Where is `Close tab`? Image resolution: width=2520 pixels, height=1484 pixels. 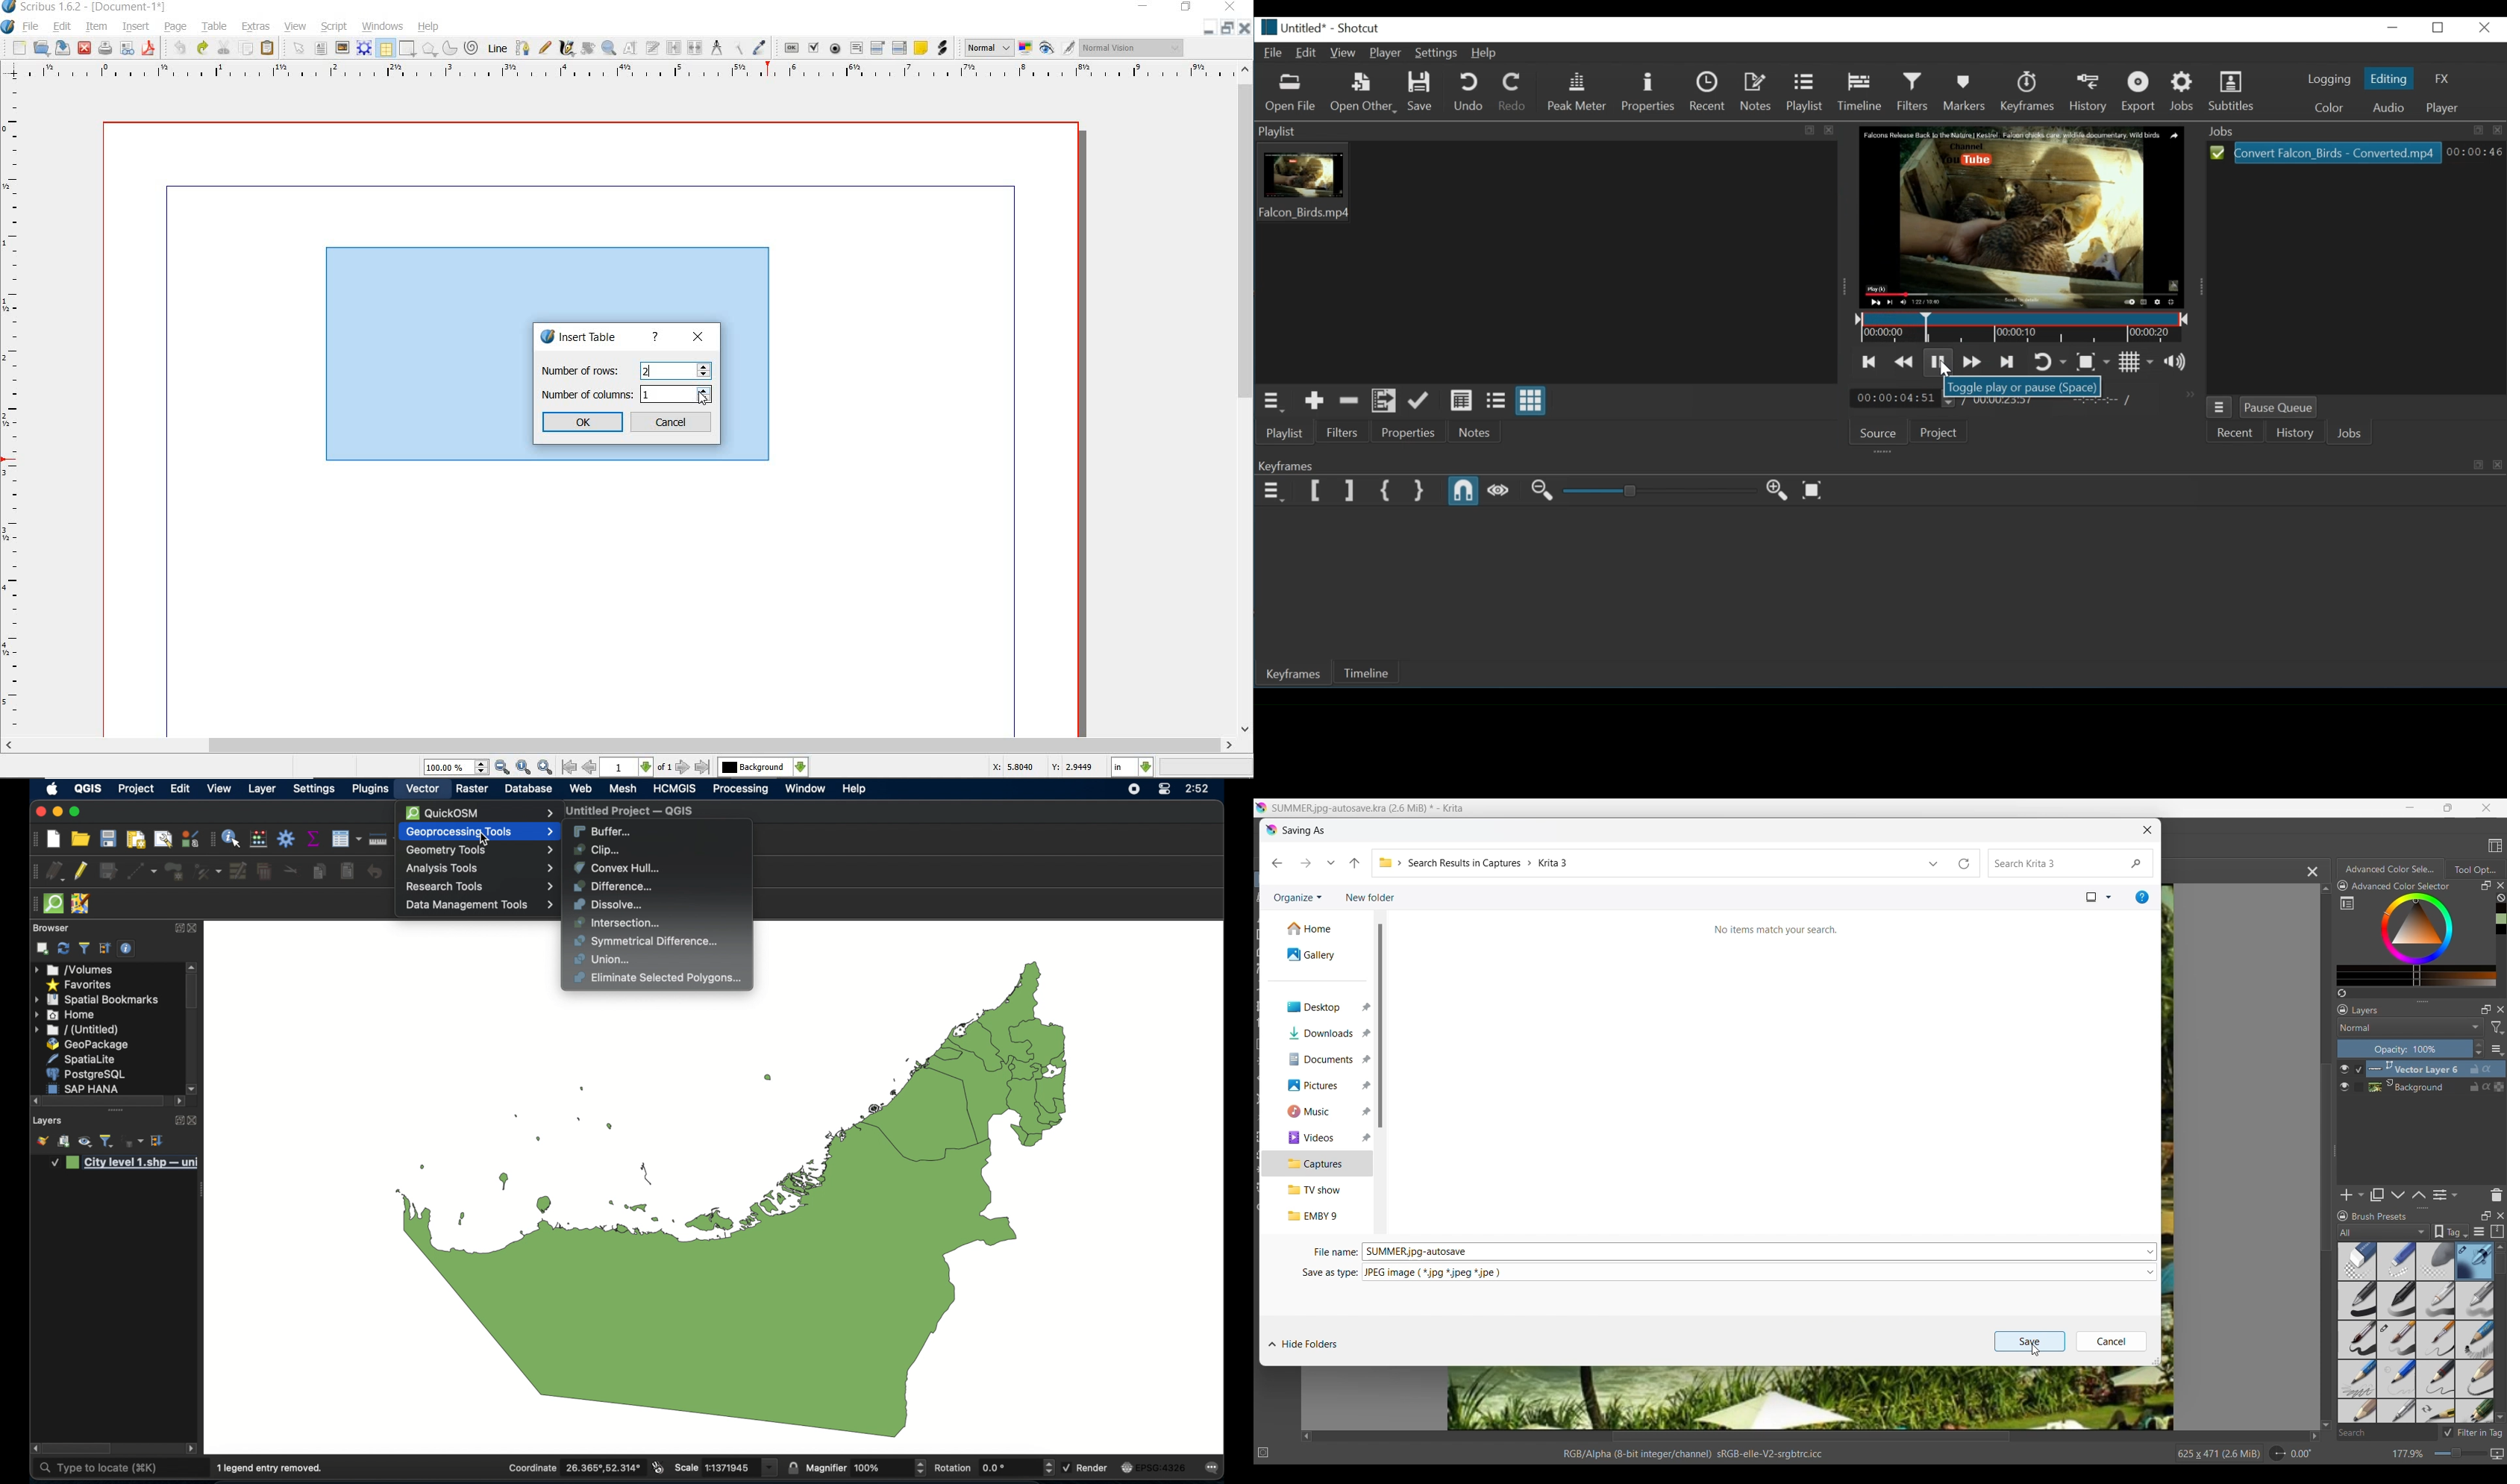
Close tab is located at coordinates (2500, 885).